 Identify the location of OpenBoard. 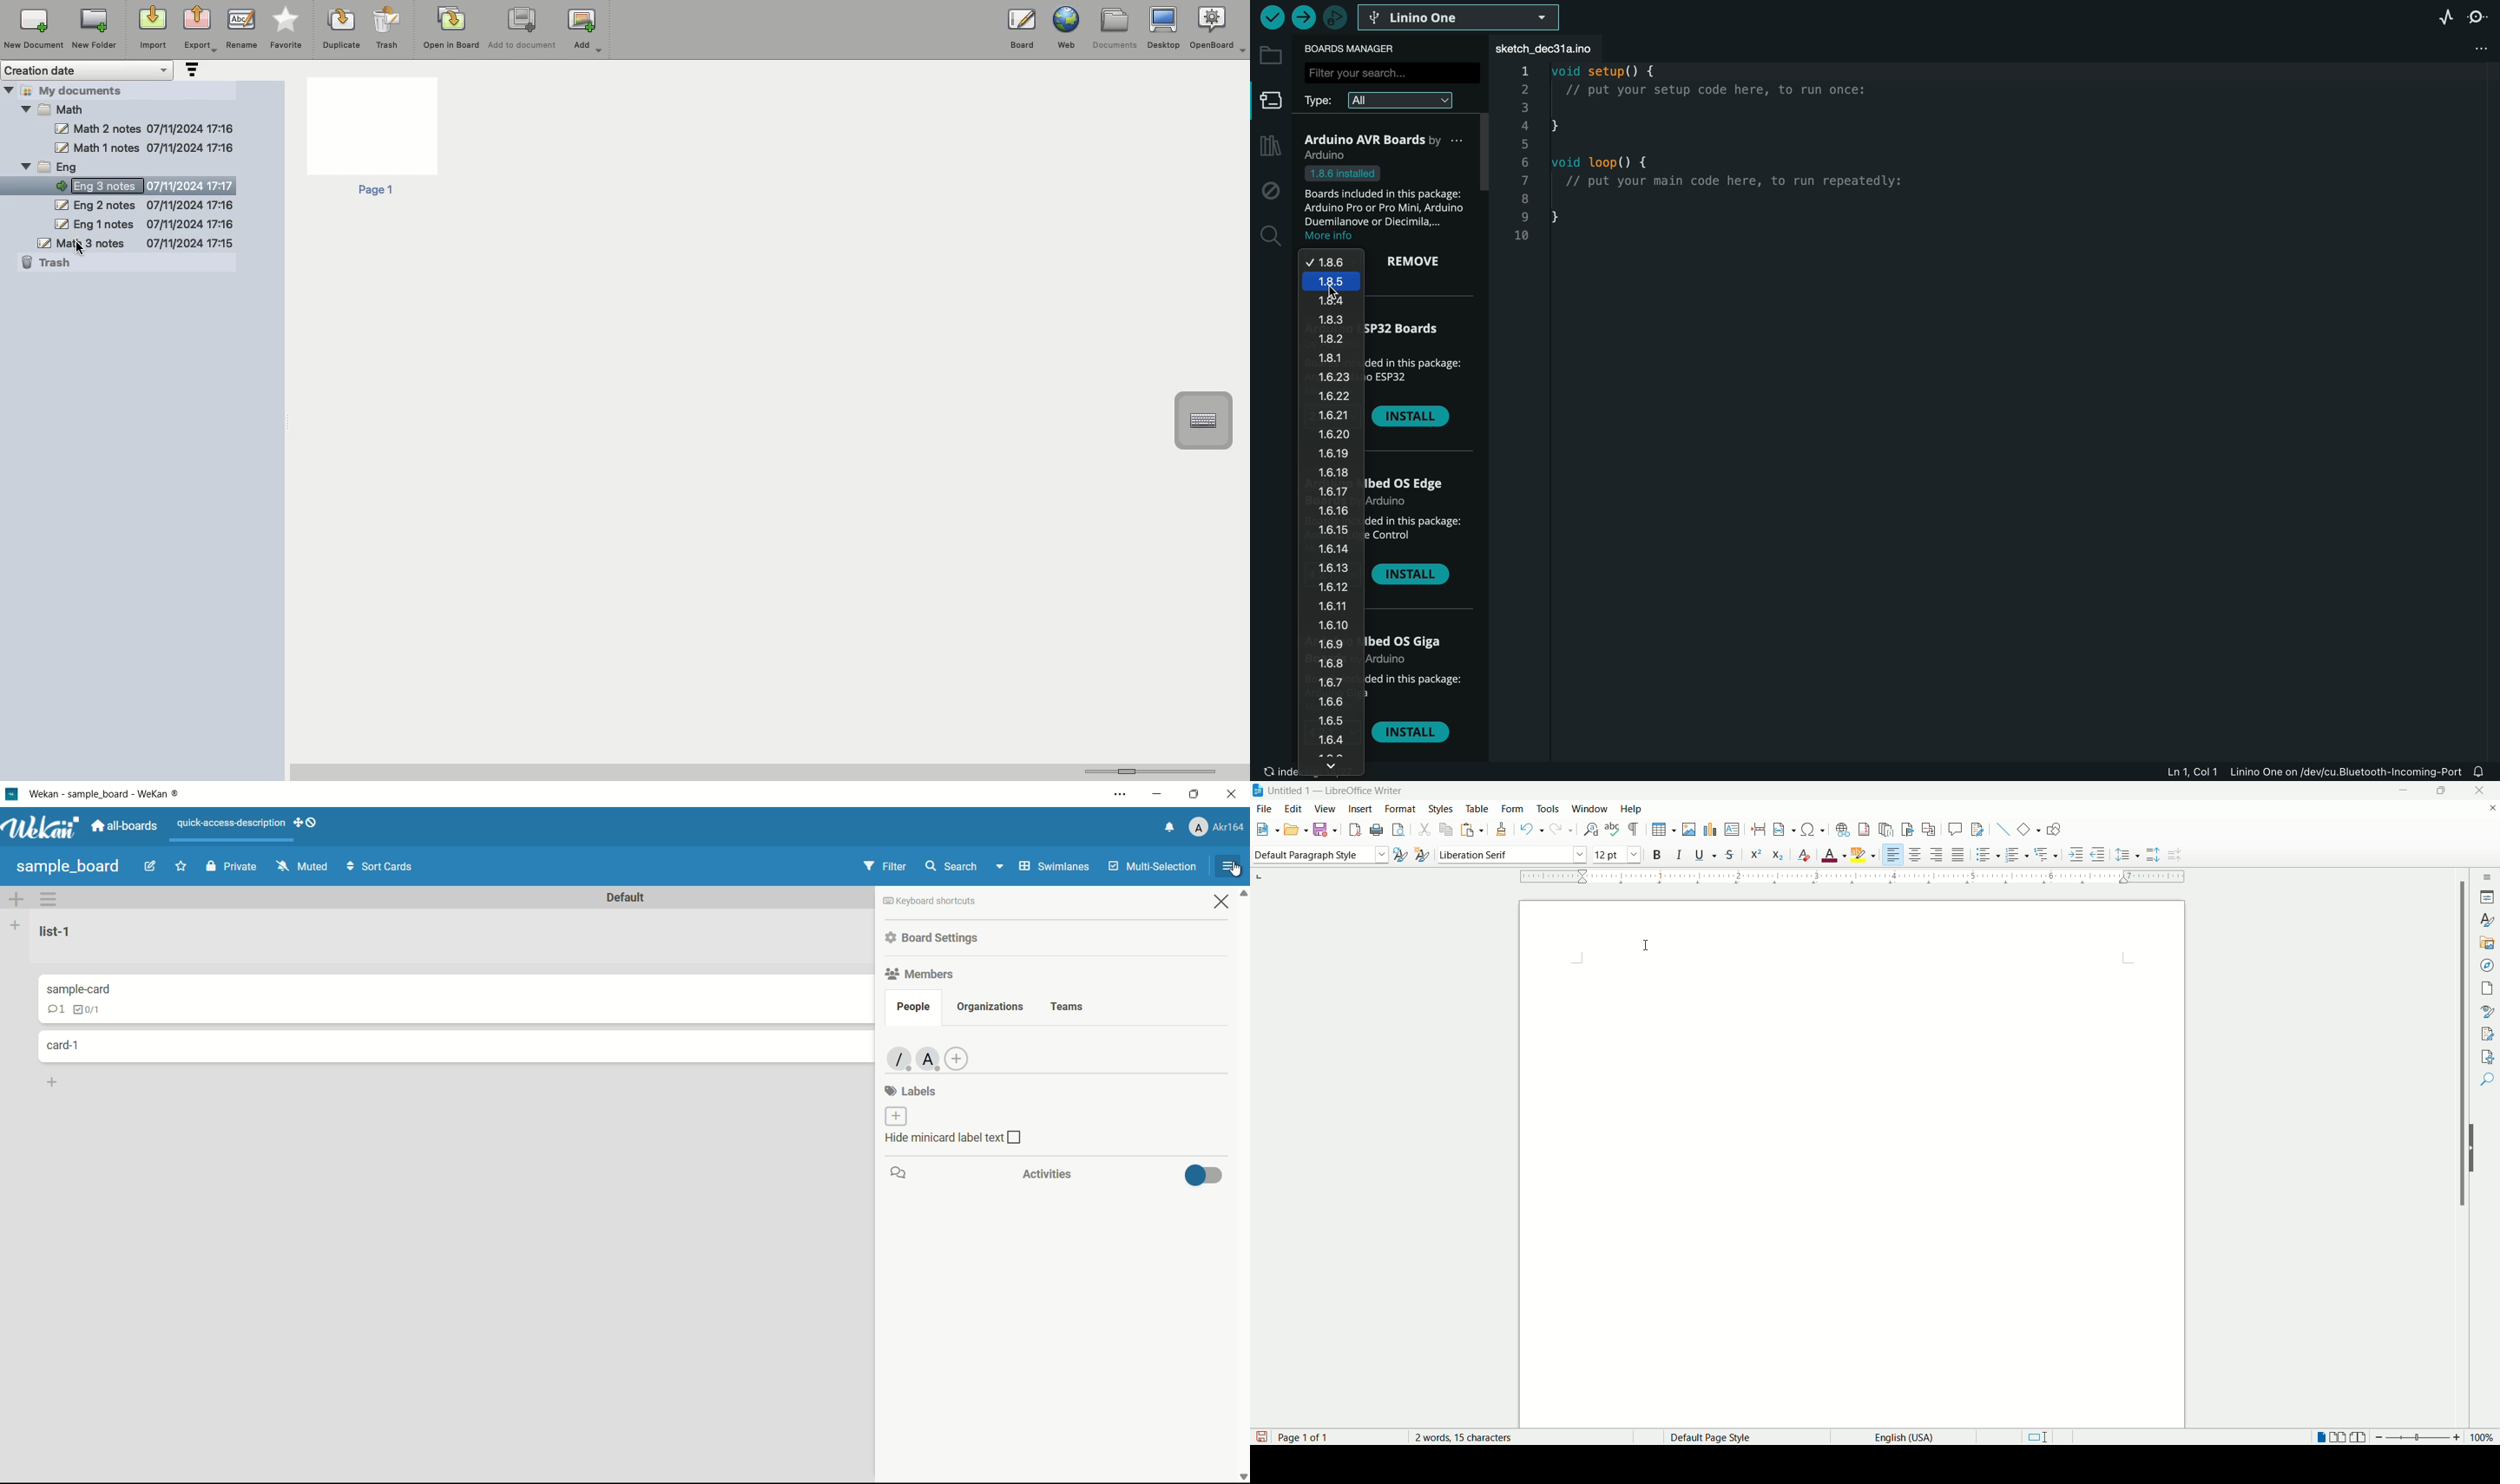
(1220, 28).